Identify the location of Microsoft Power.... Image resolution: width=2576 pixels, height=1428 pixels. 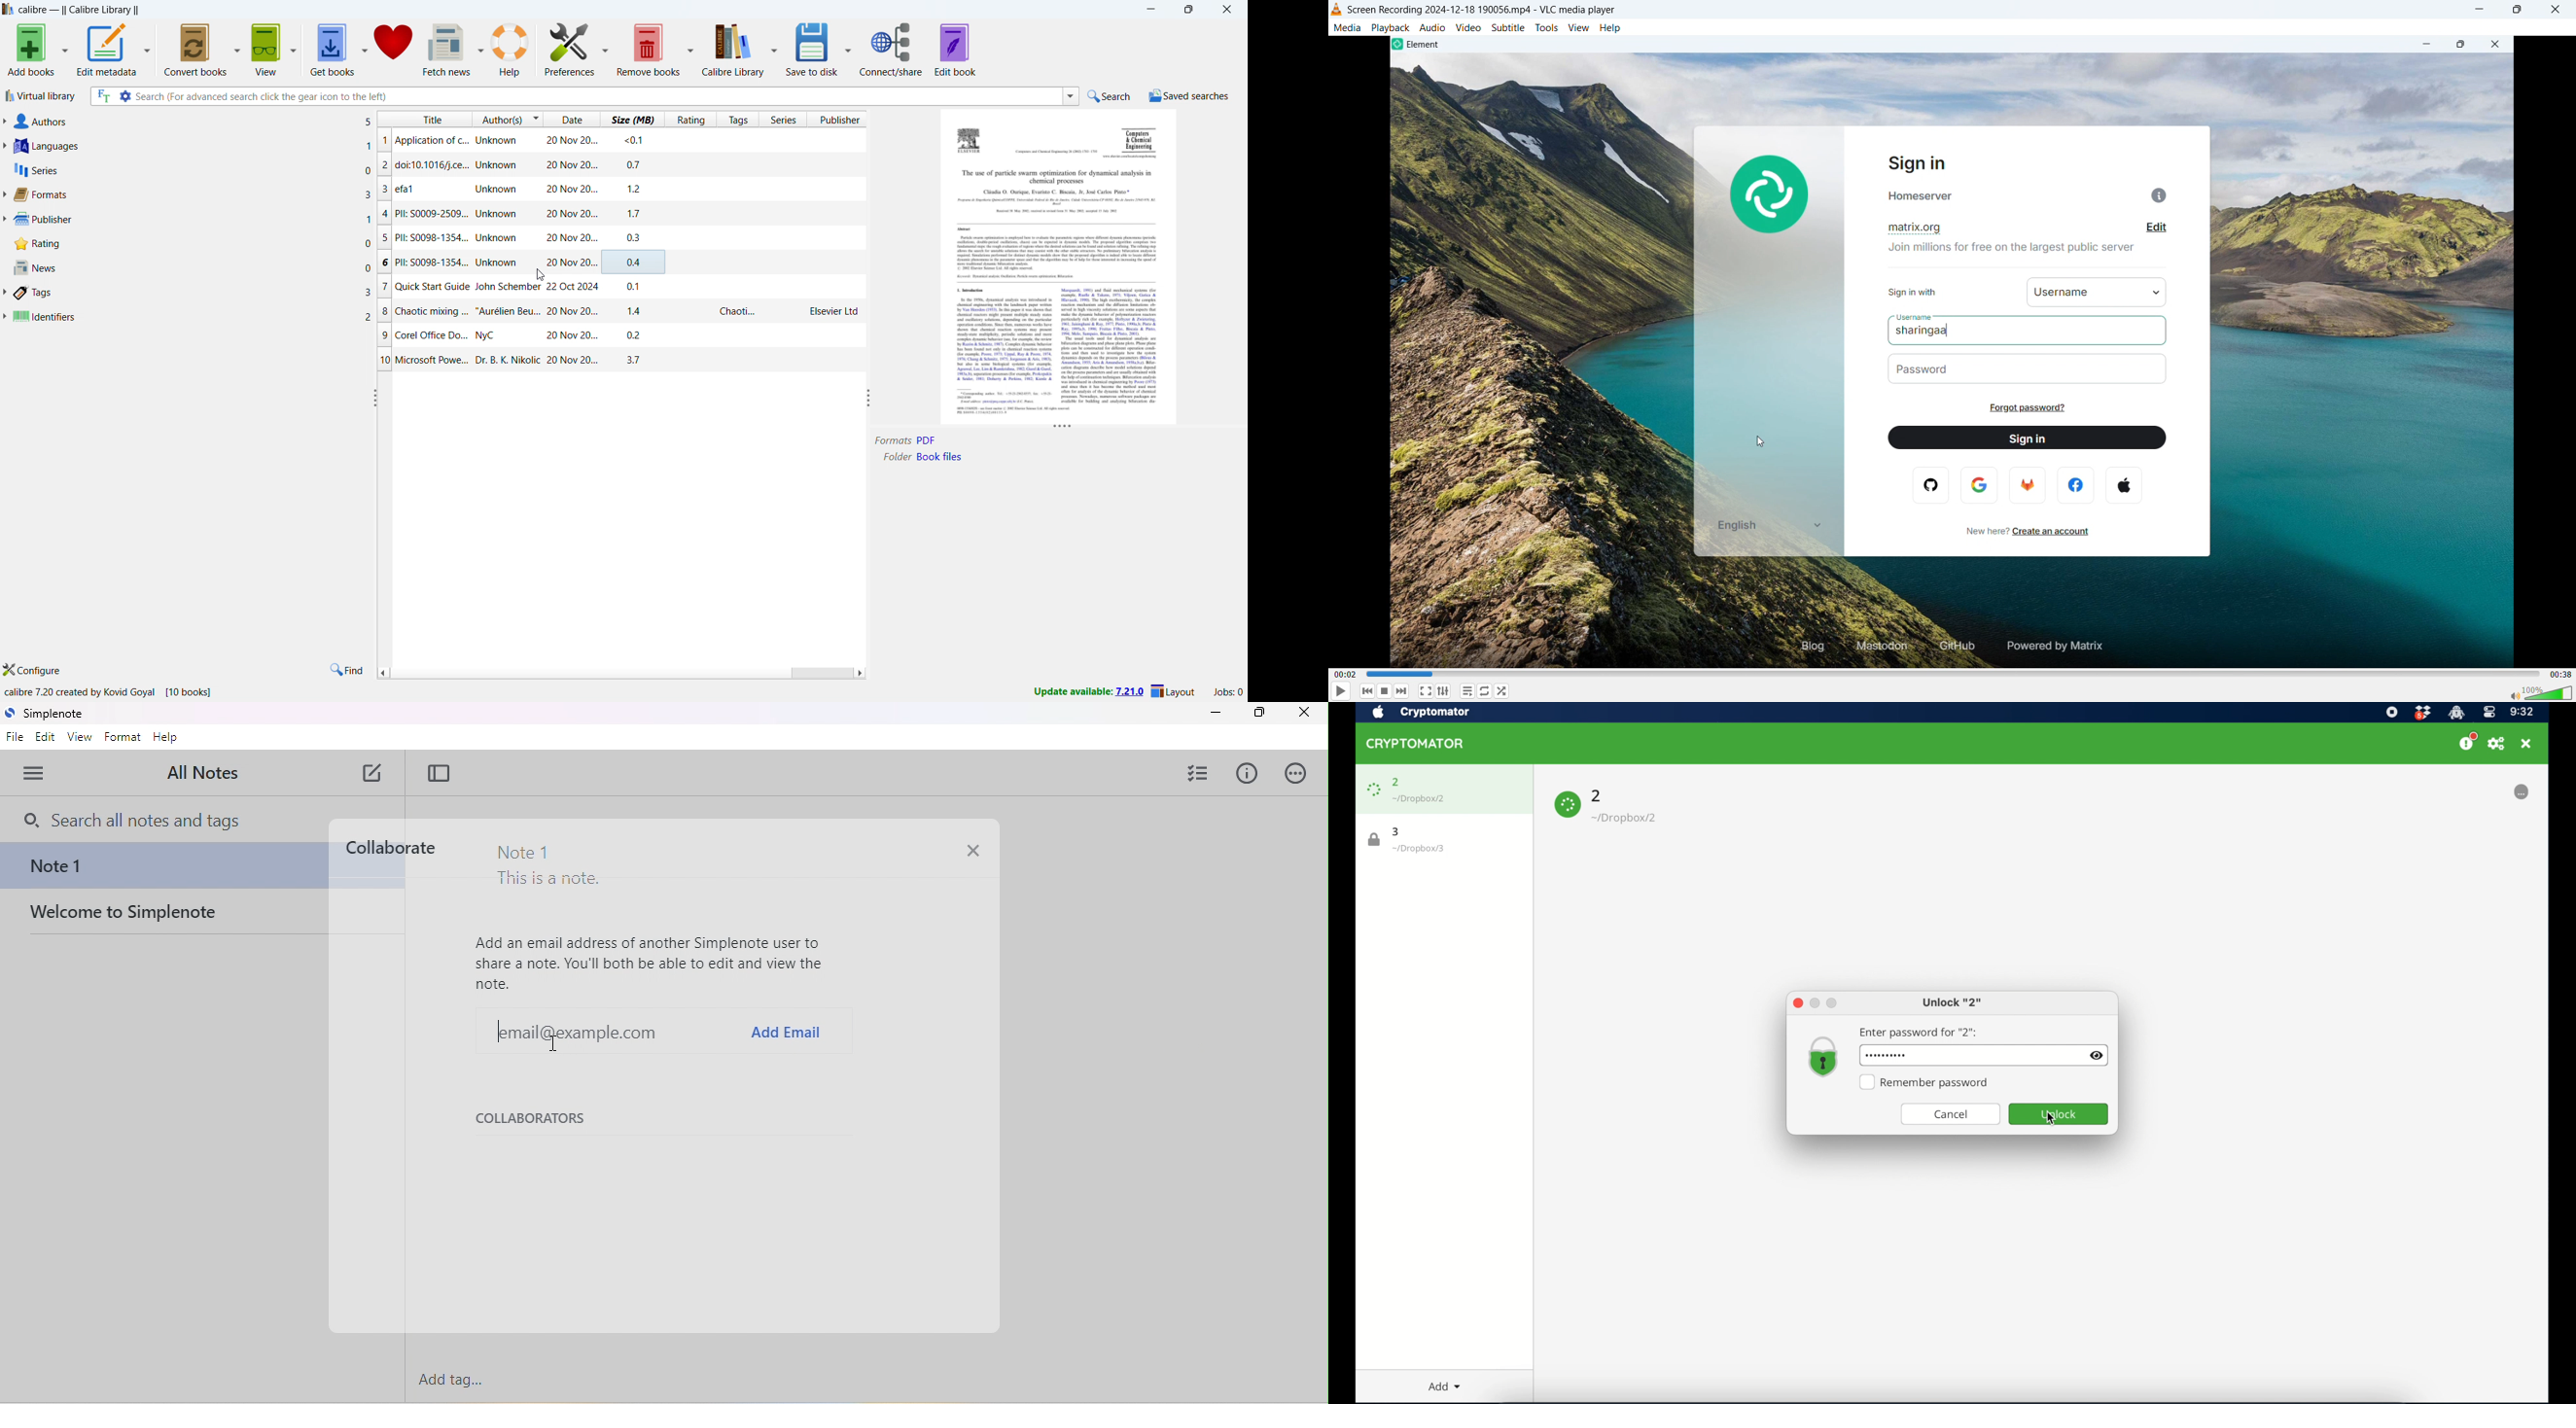
(623, 362).